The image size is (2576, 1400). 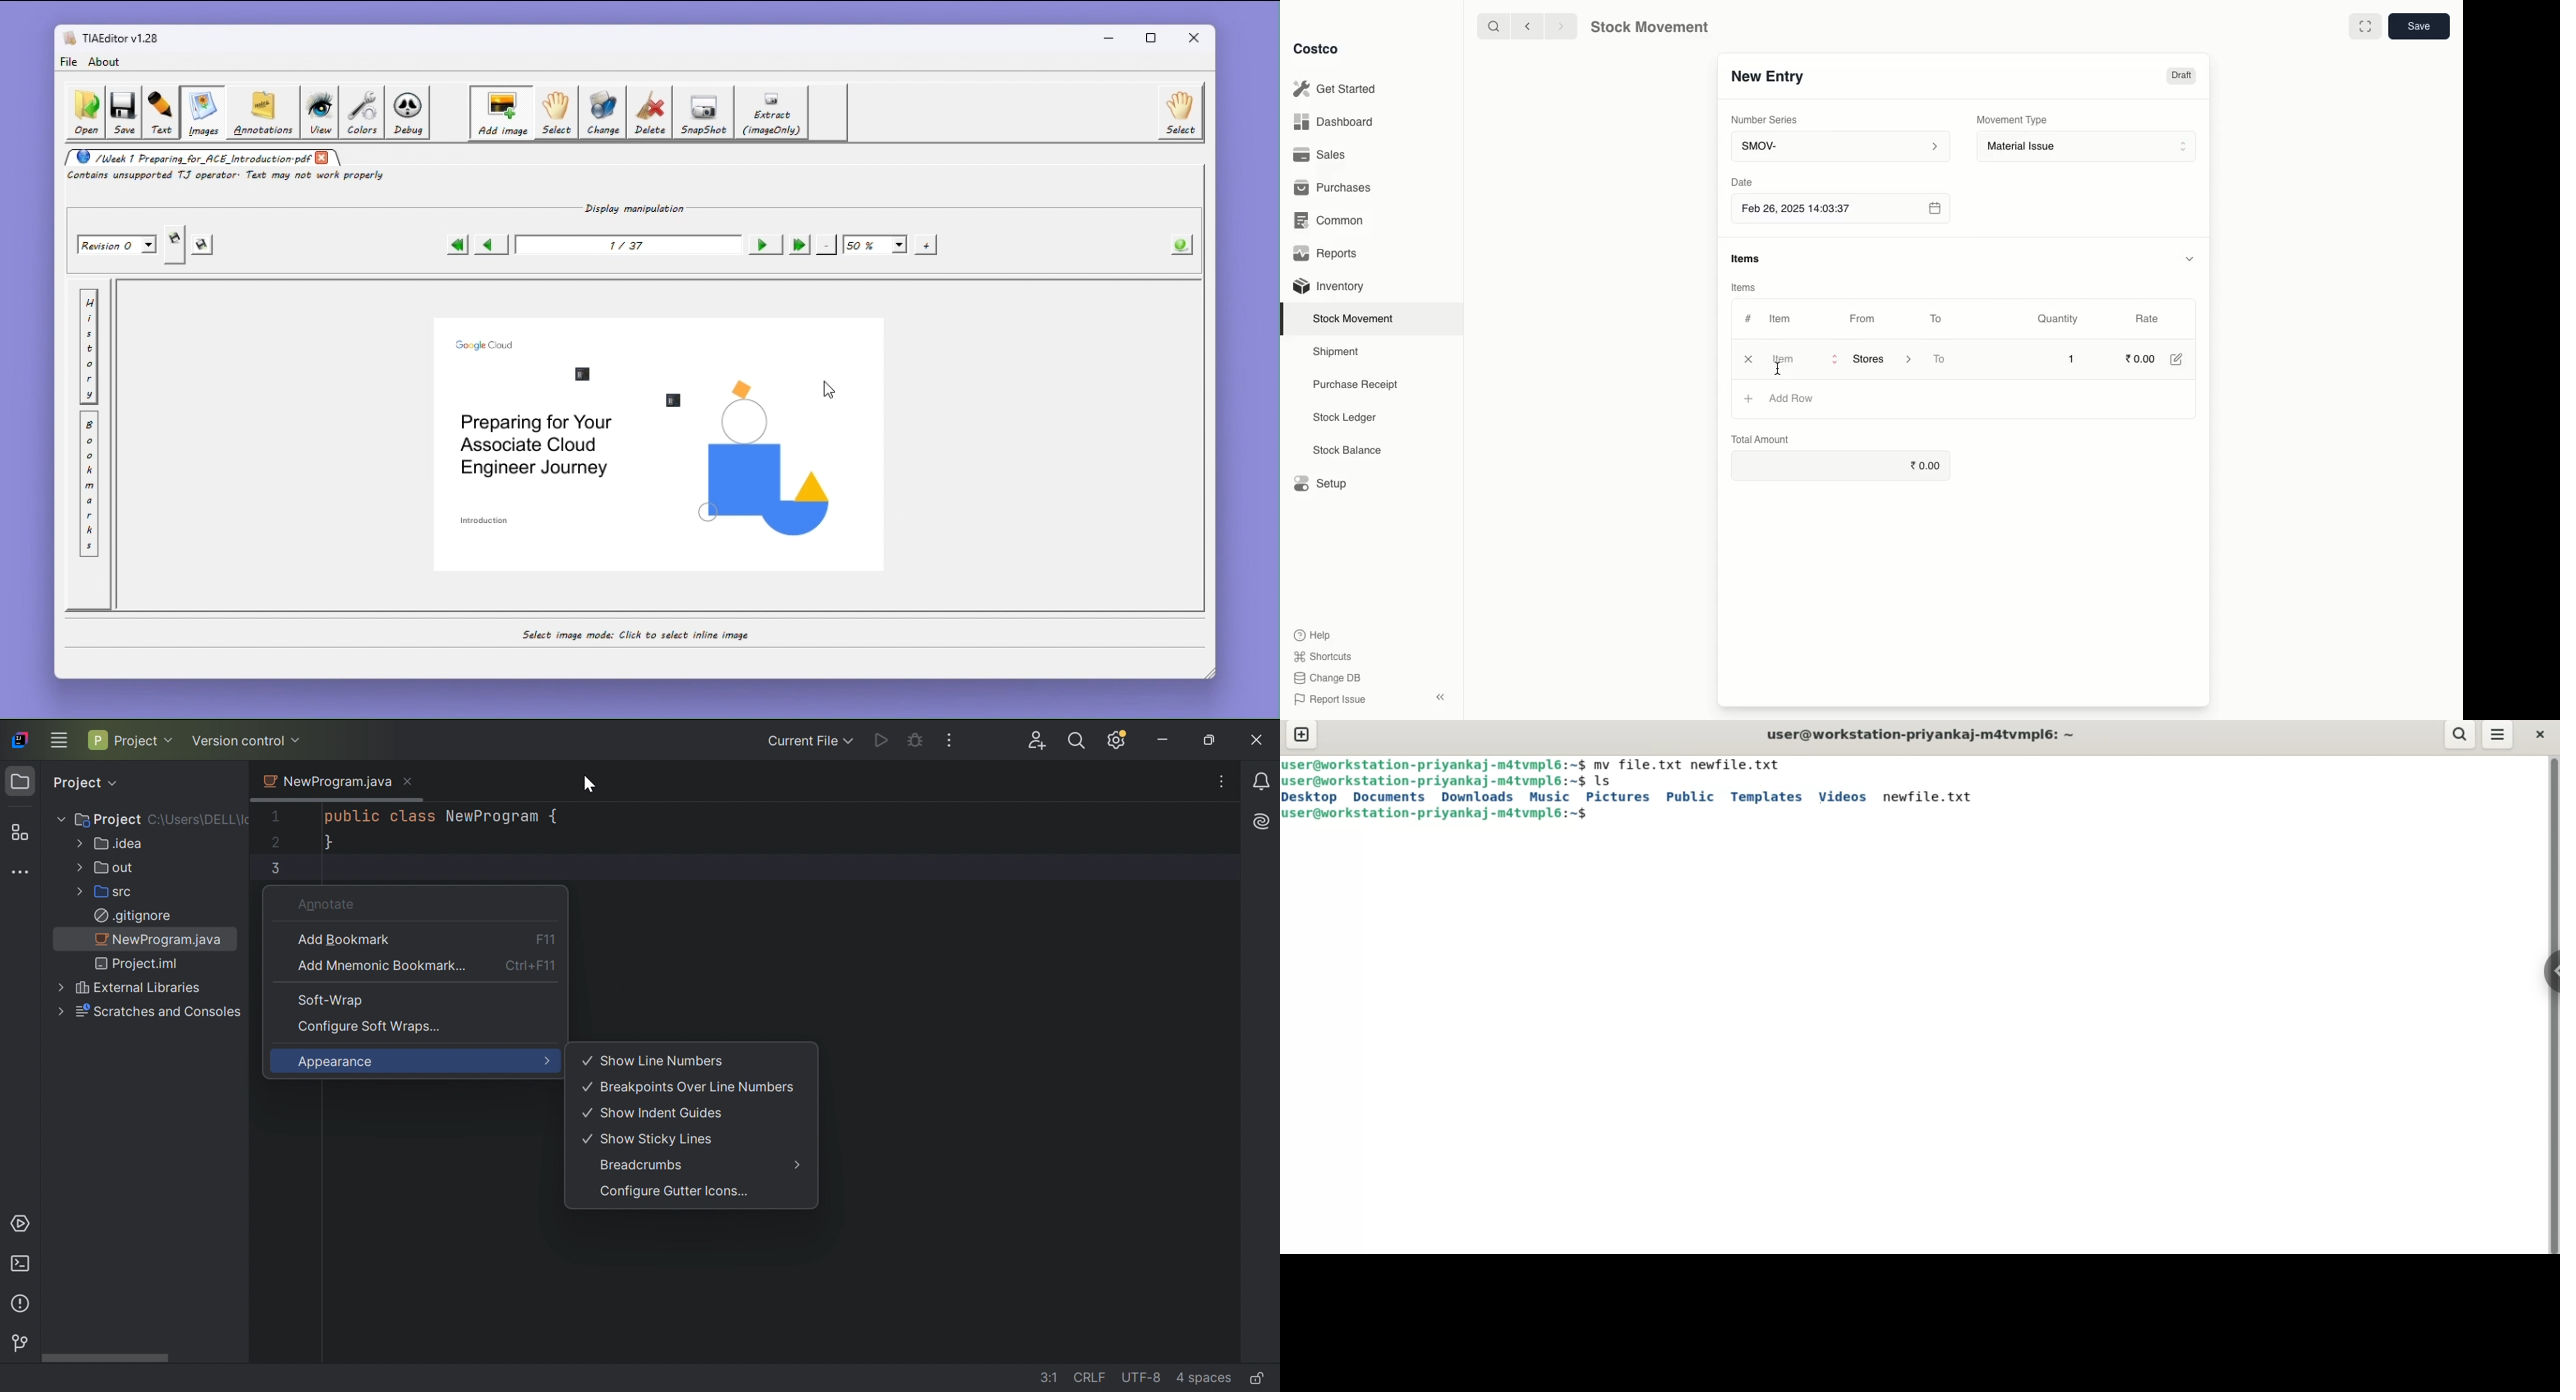 What do you see at coordinates (1314, 633) in the screenshot?
I see `Help` at bounding box center [1314, 633].